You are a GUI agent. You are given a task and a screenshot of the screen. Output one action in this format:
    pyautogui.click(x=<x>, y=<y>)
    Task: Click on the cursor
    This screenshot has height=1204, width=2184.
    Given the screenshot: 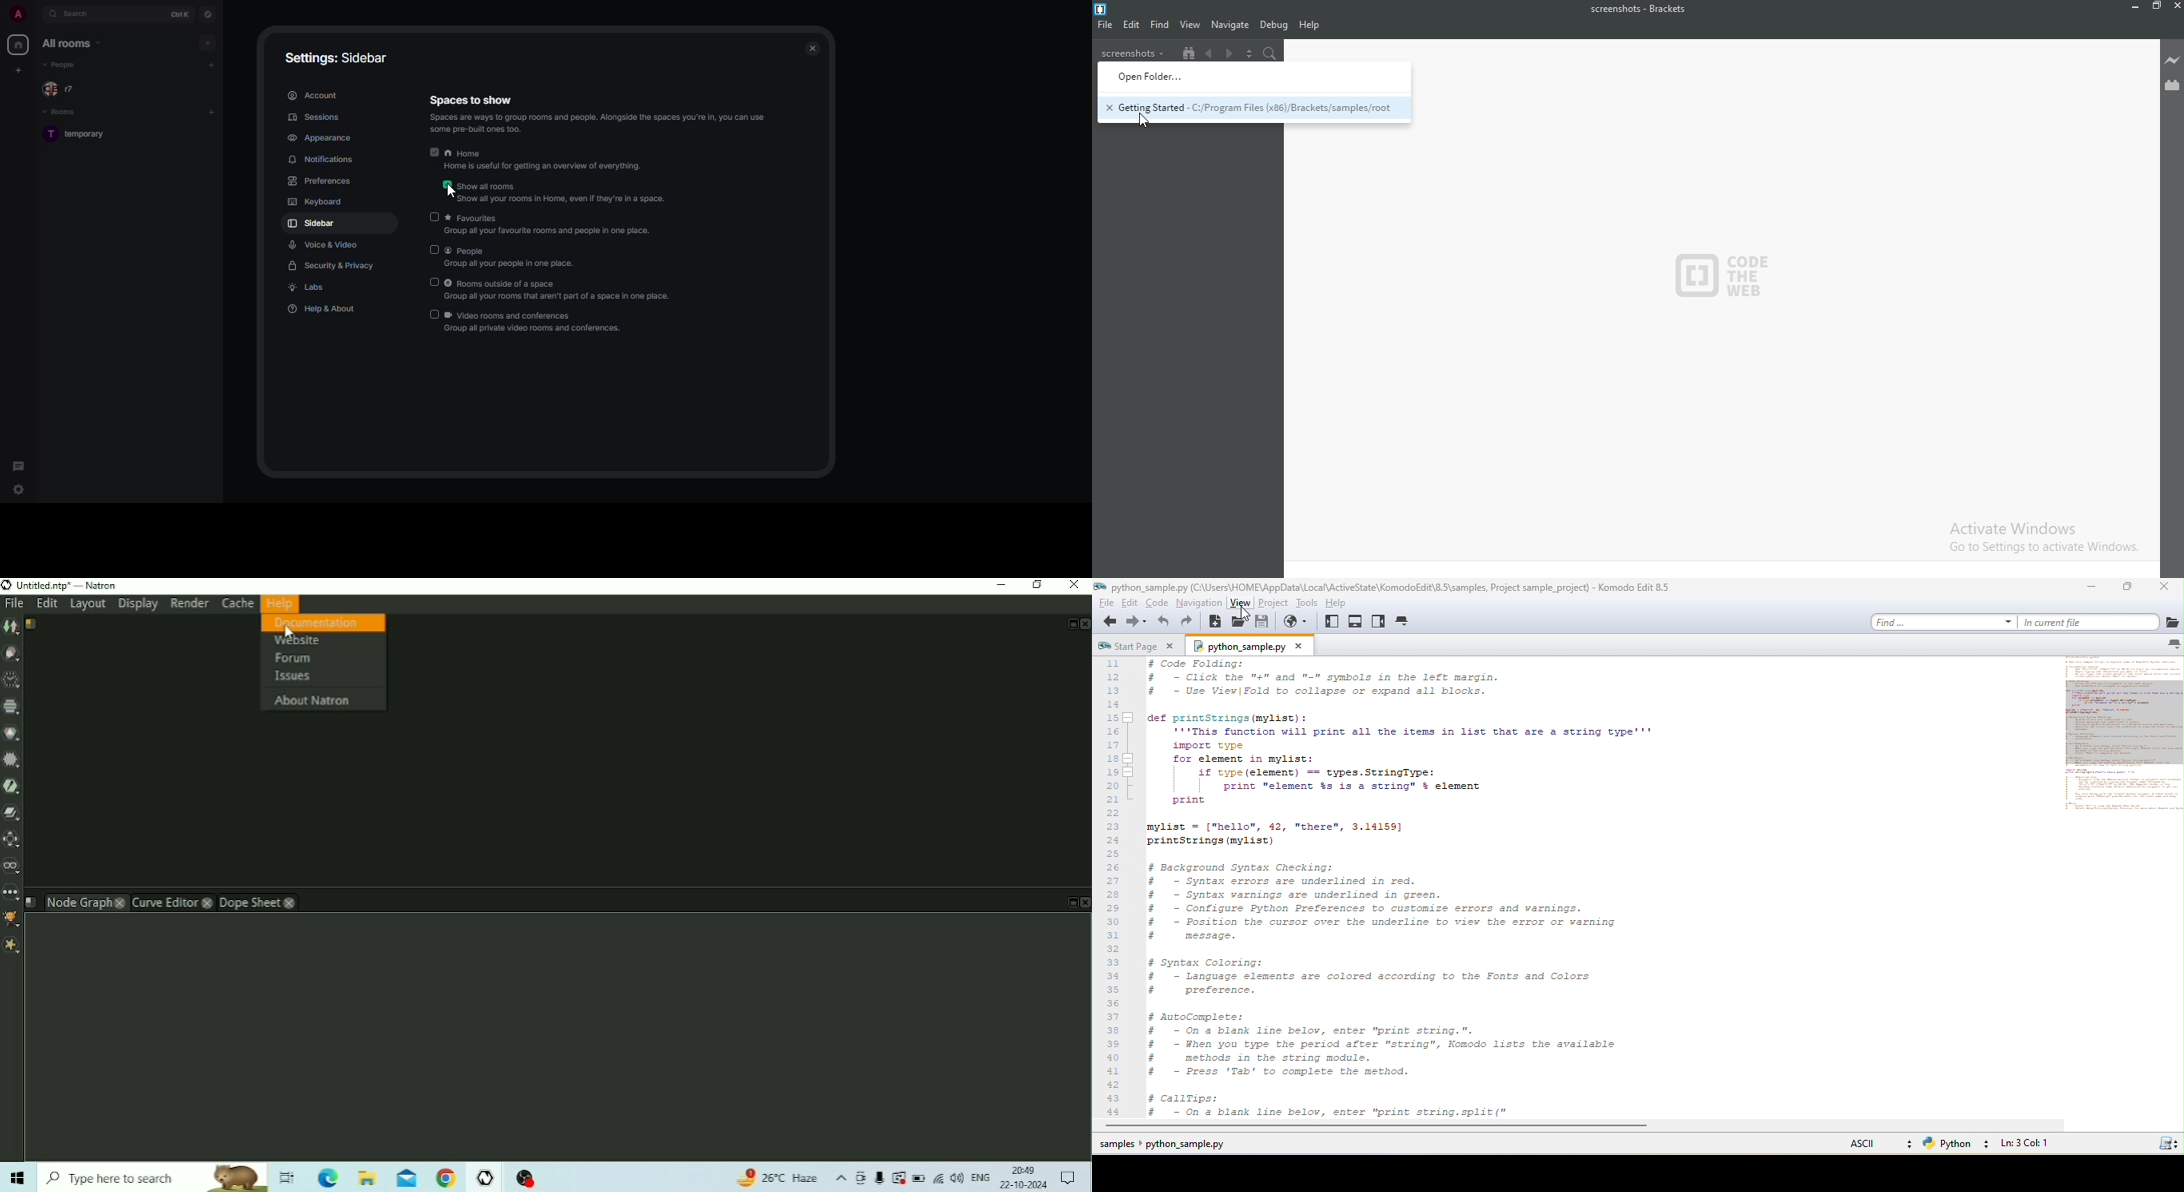 What is the action you would take?
    pyautogui.click(x=452, y=190)
    